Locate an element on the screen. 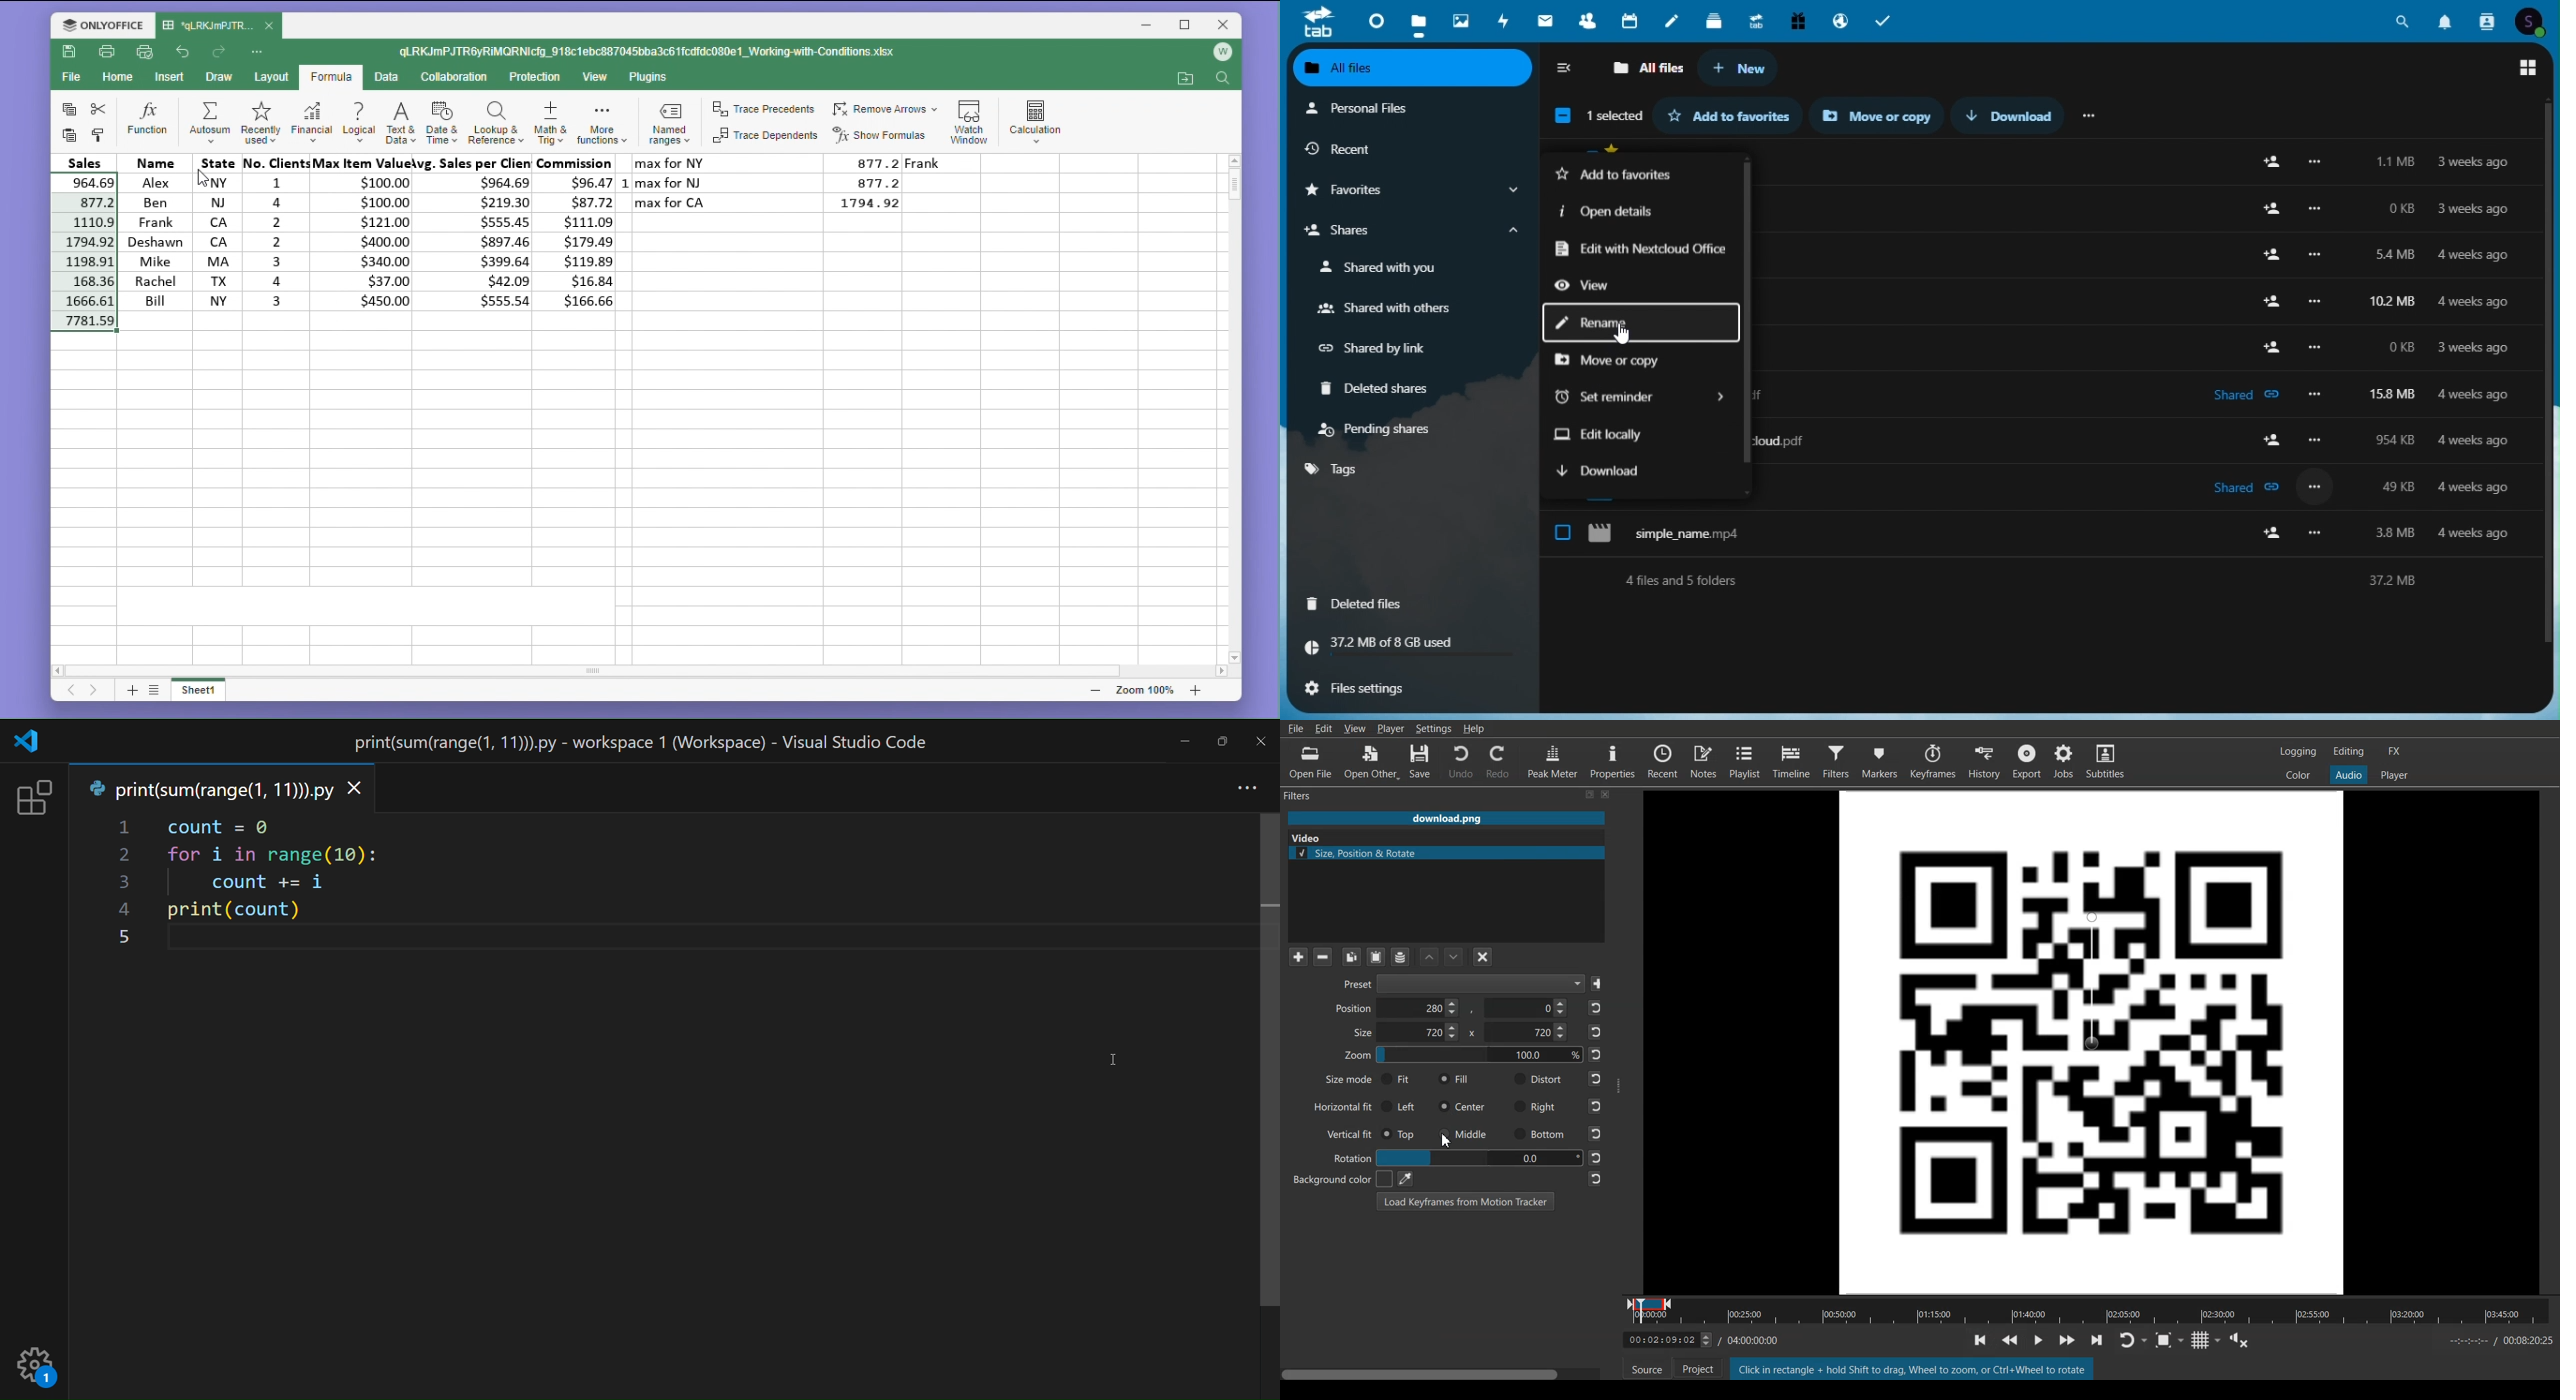 This screenshot has height=1400, width=2576. maximize is located at coordinates (1221, 741).